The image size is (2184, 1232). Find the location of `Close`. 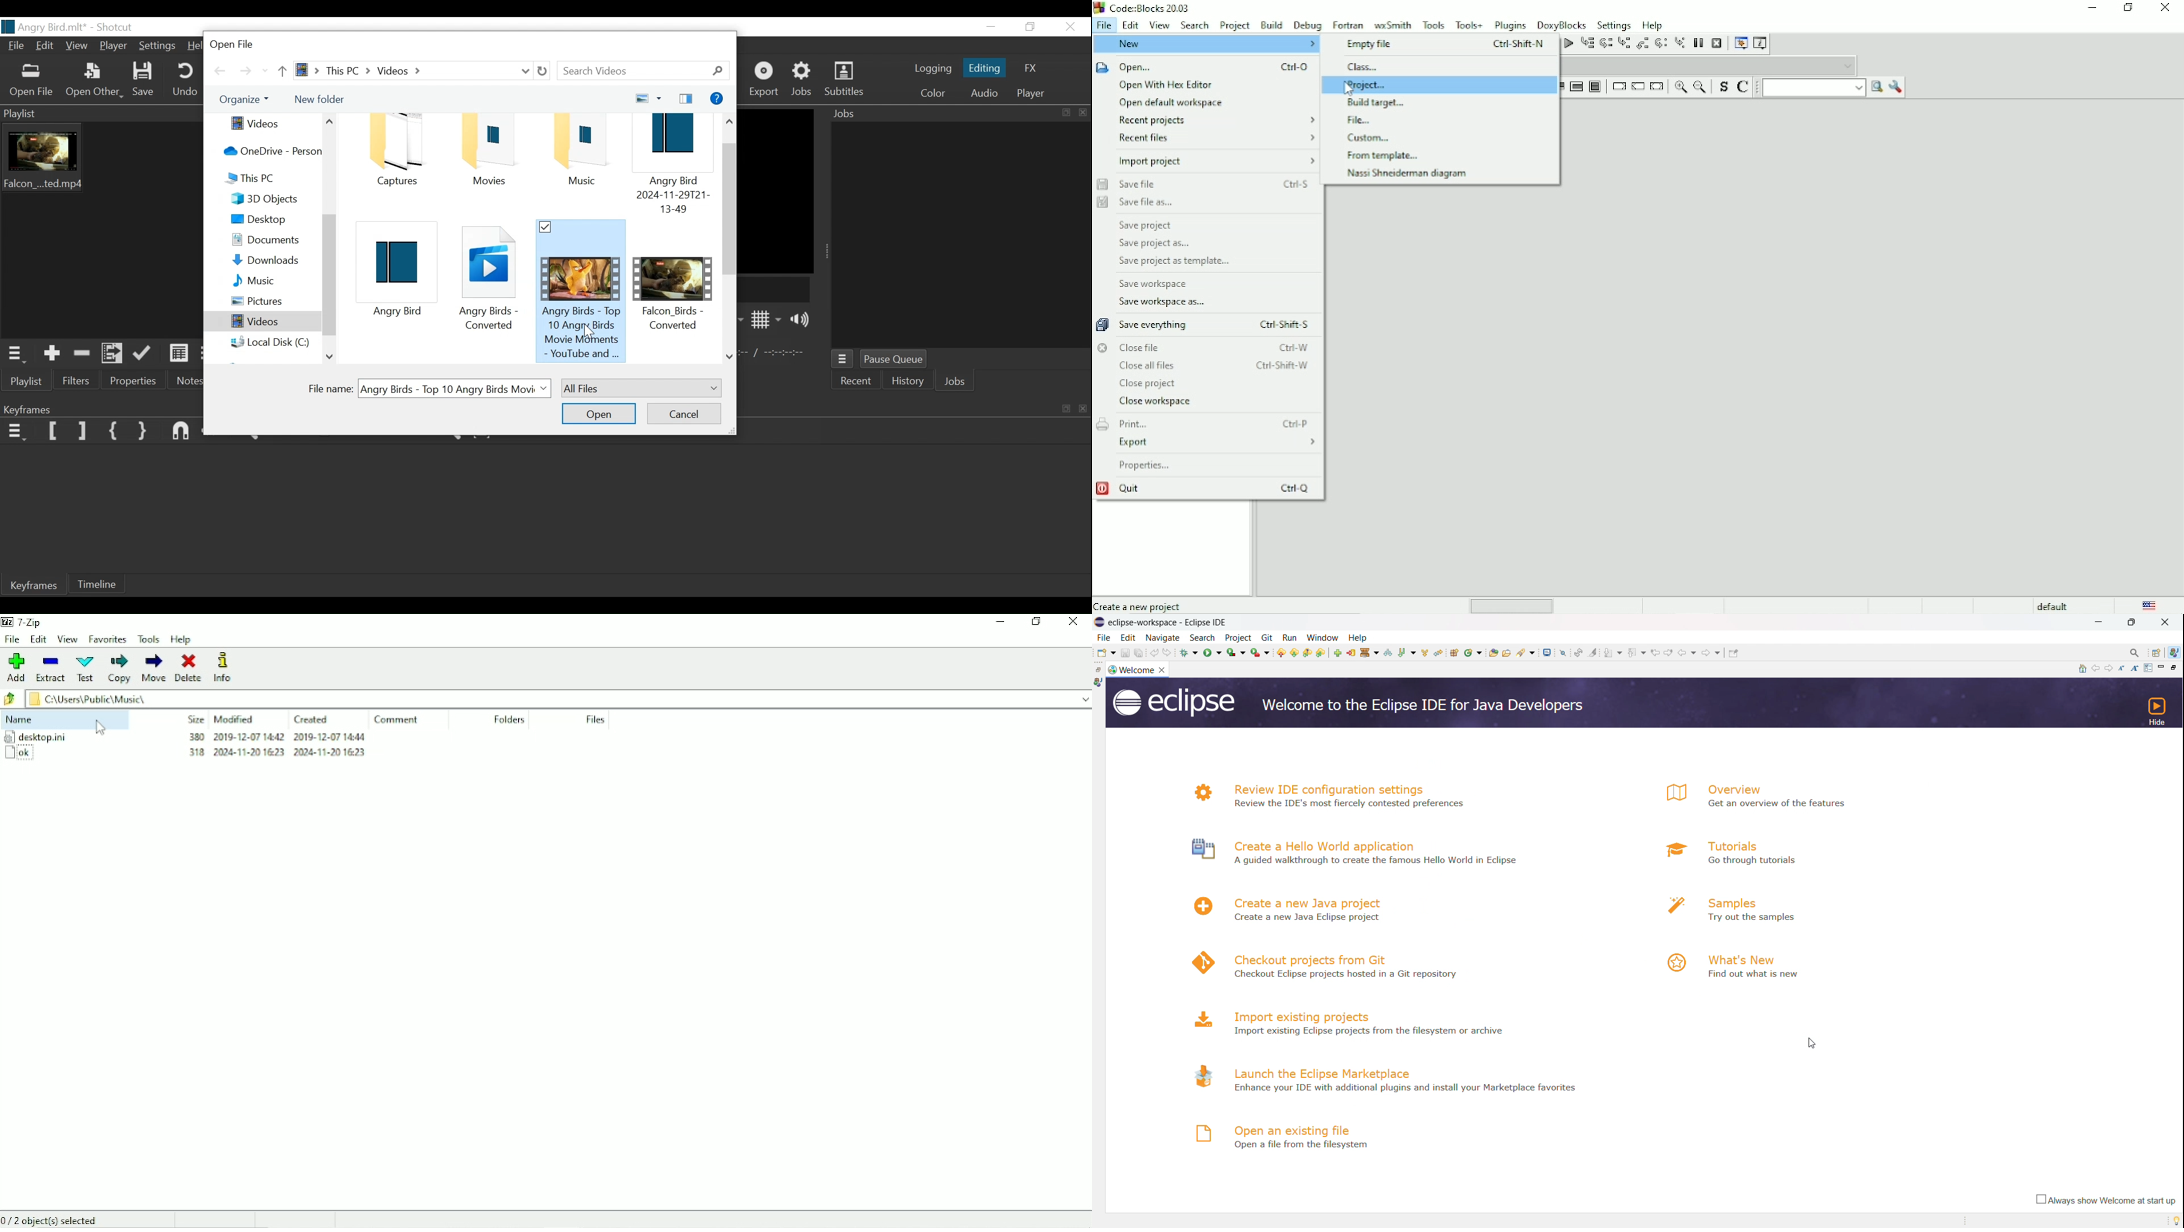

Close is located at coordinates (1073, 622).